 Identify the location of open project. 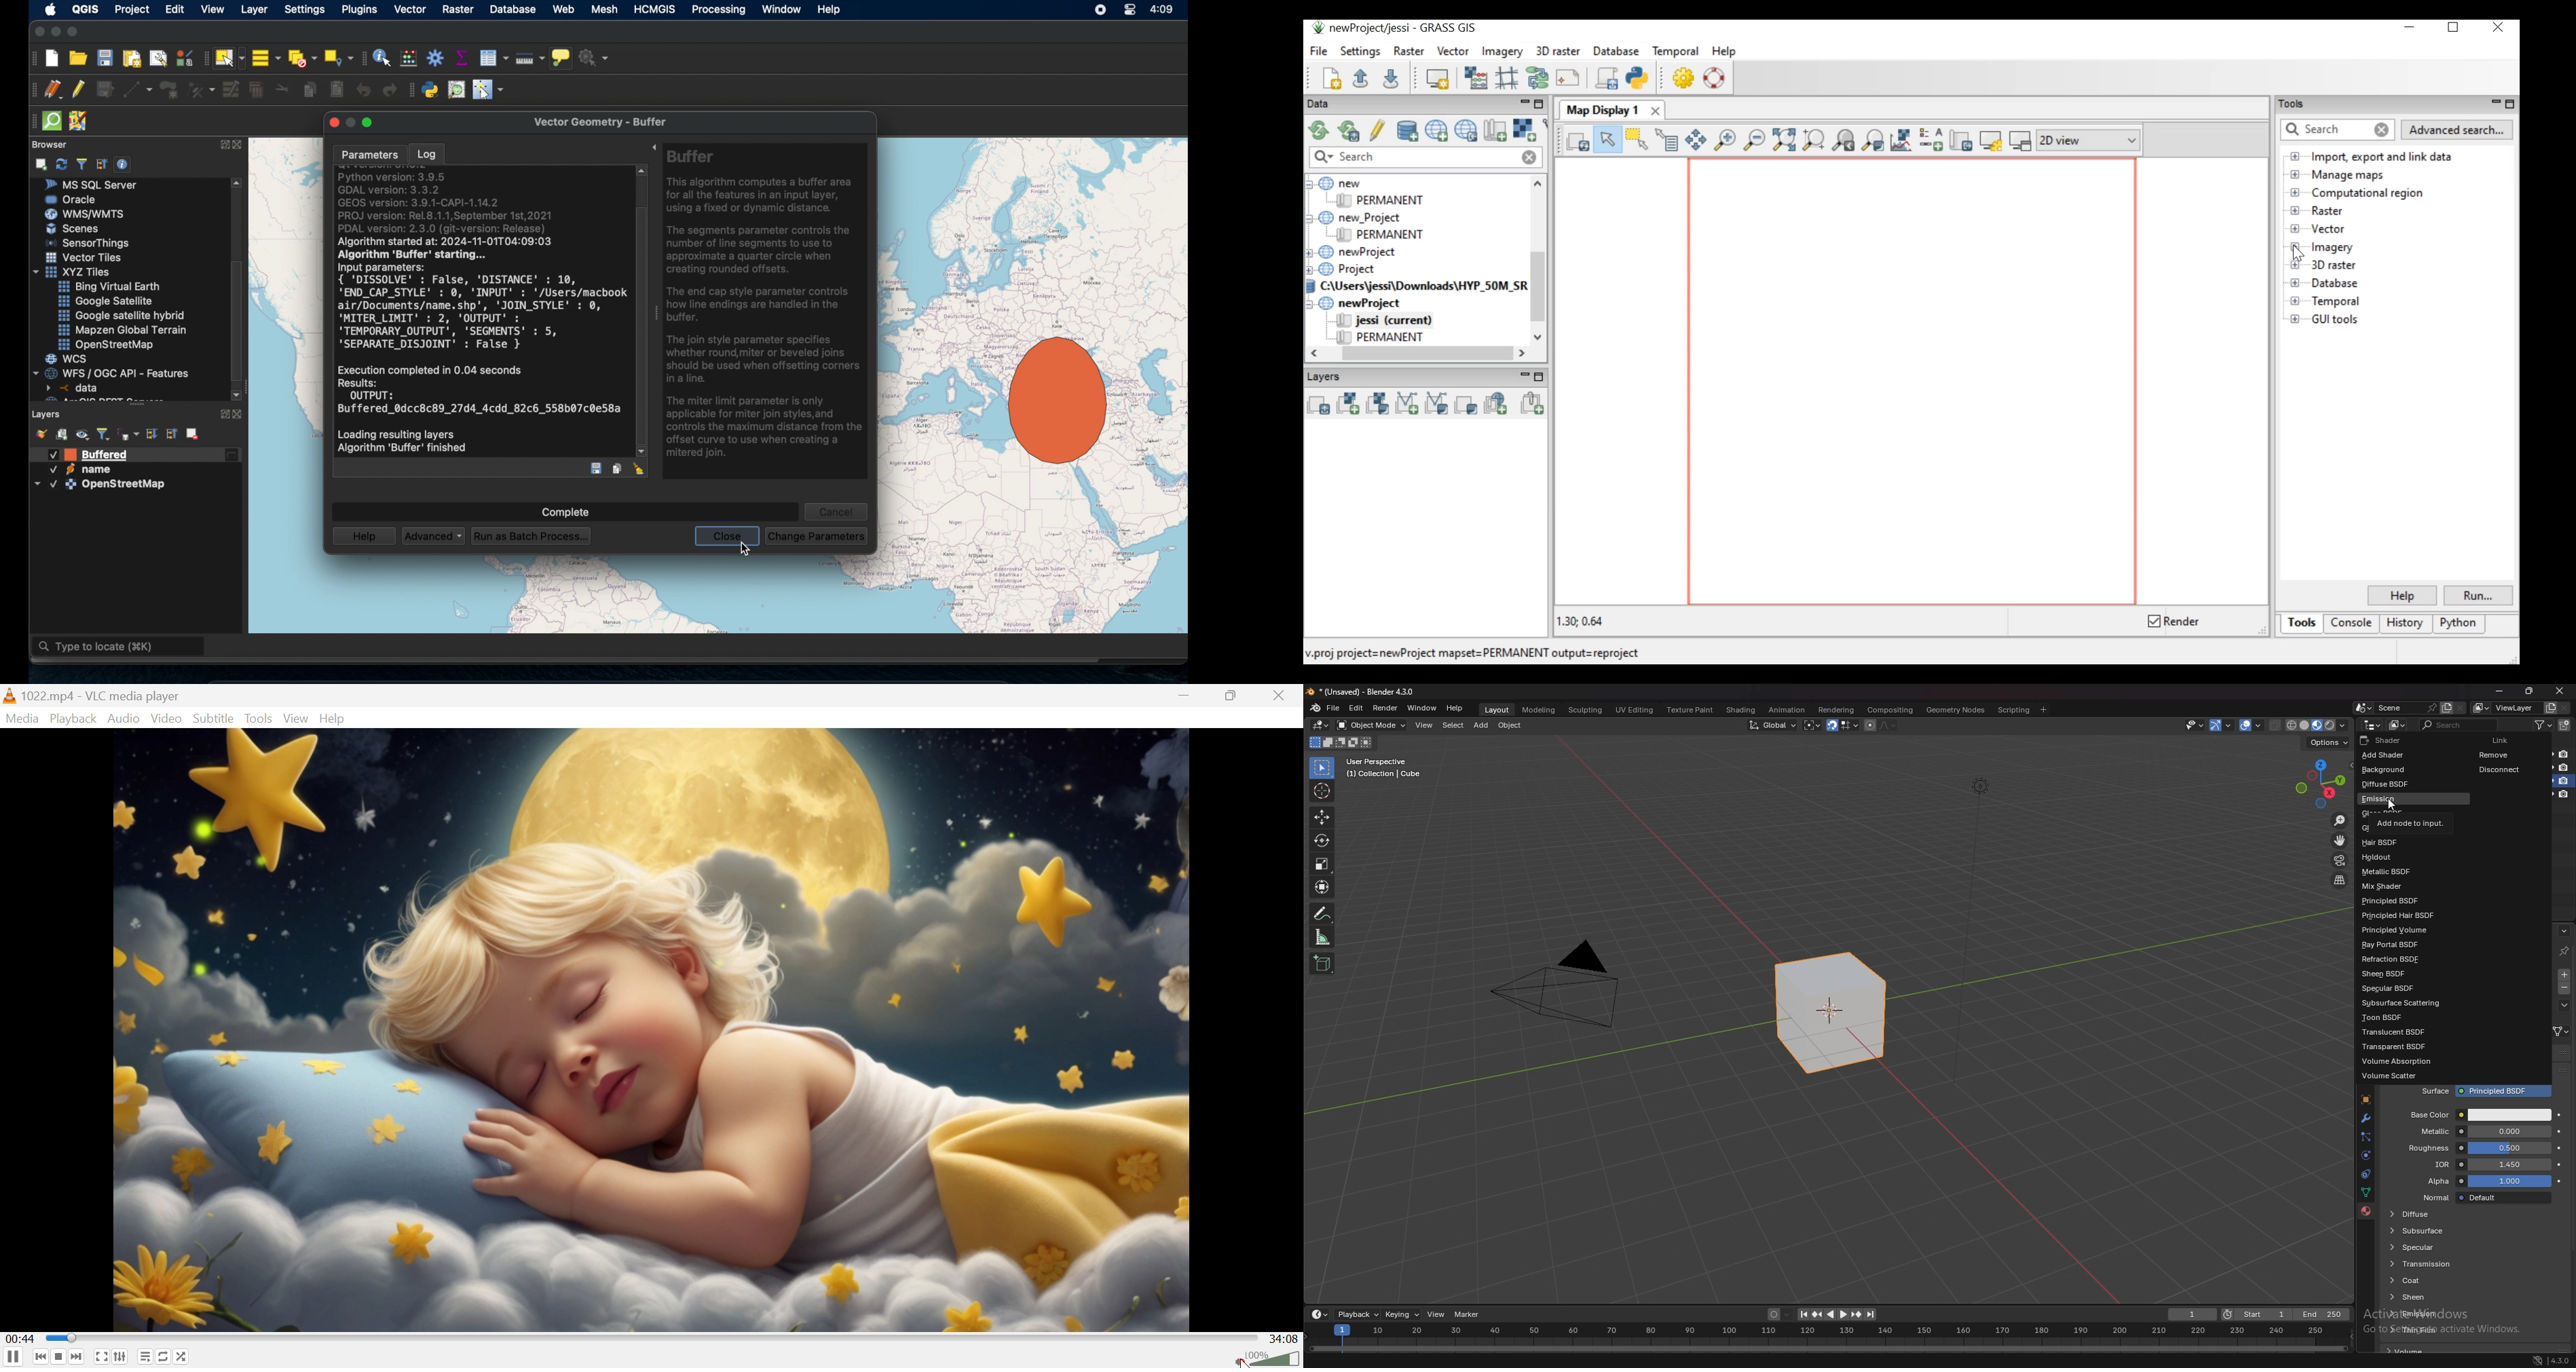
(79, 59).